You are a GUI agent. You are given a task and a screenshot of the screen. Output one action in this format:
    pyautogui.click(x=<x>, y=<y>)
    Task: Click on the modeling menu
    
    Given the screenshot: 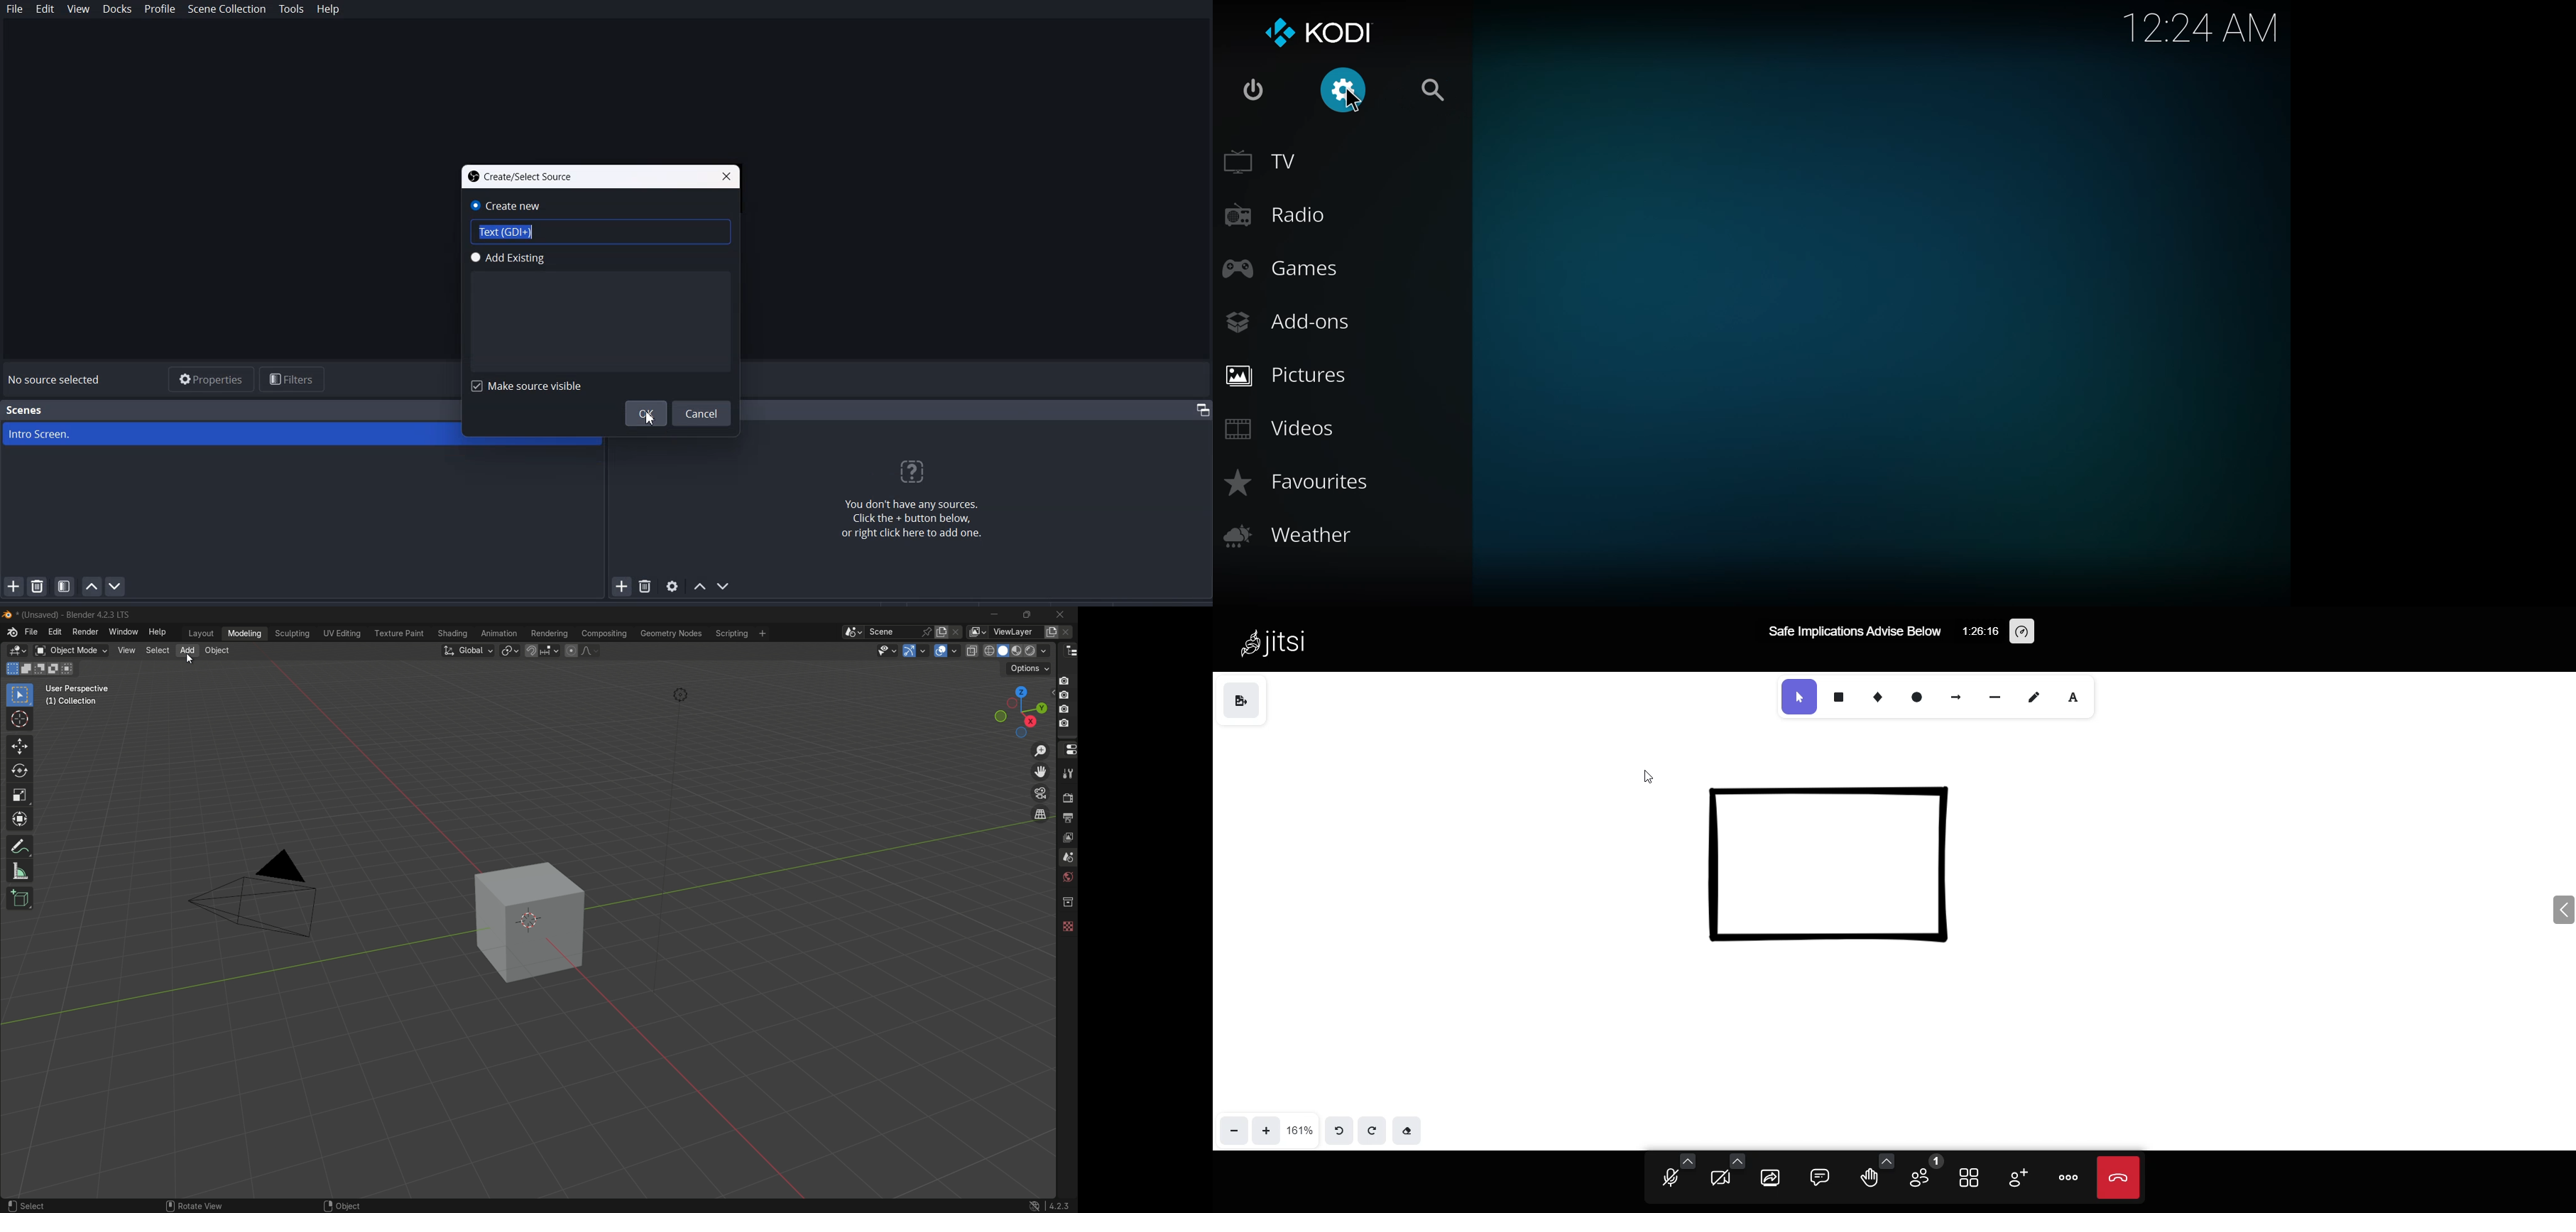 What is the action you would take?
    pyautogui.click(x=245, y=633)
    